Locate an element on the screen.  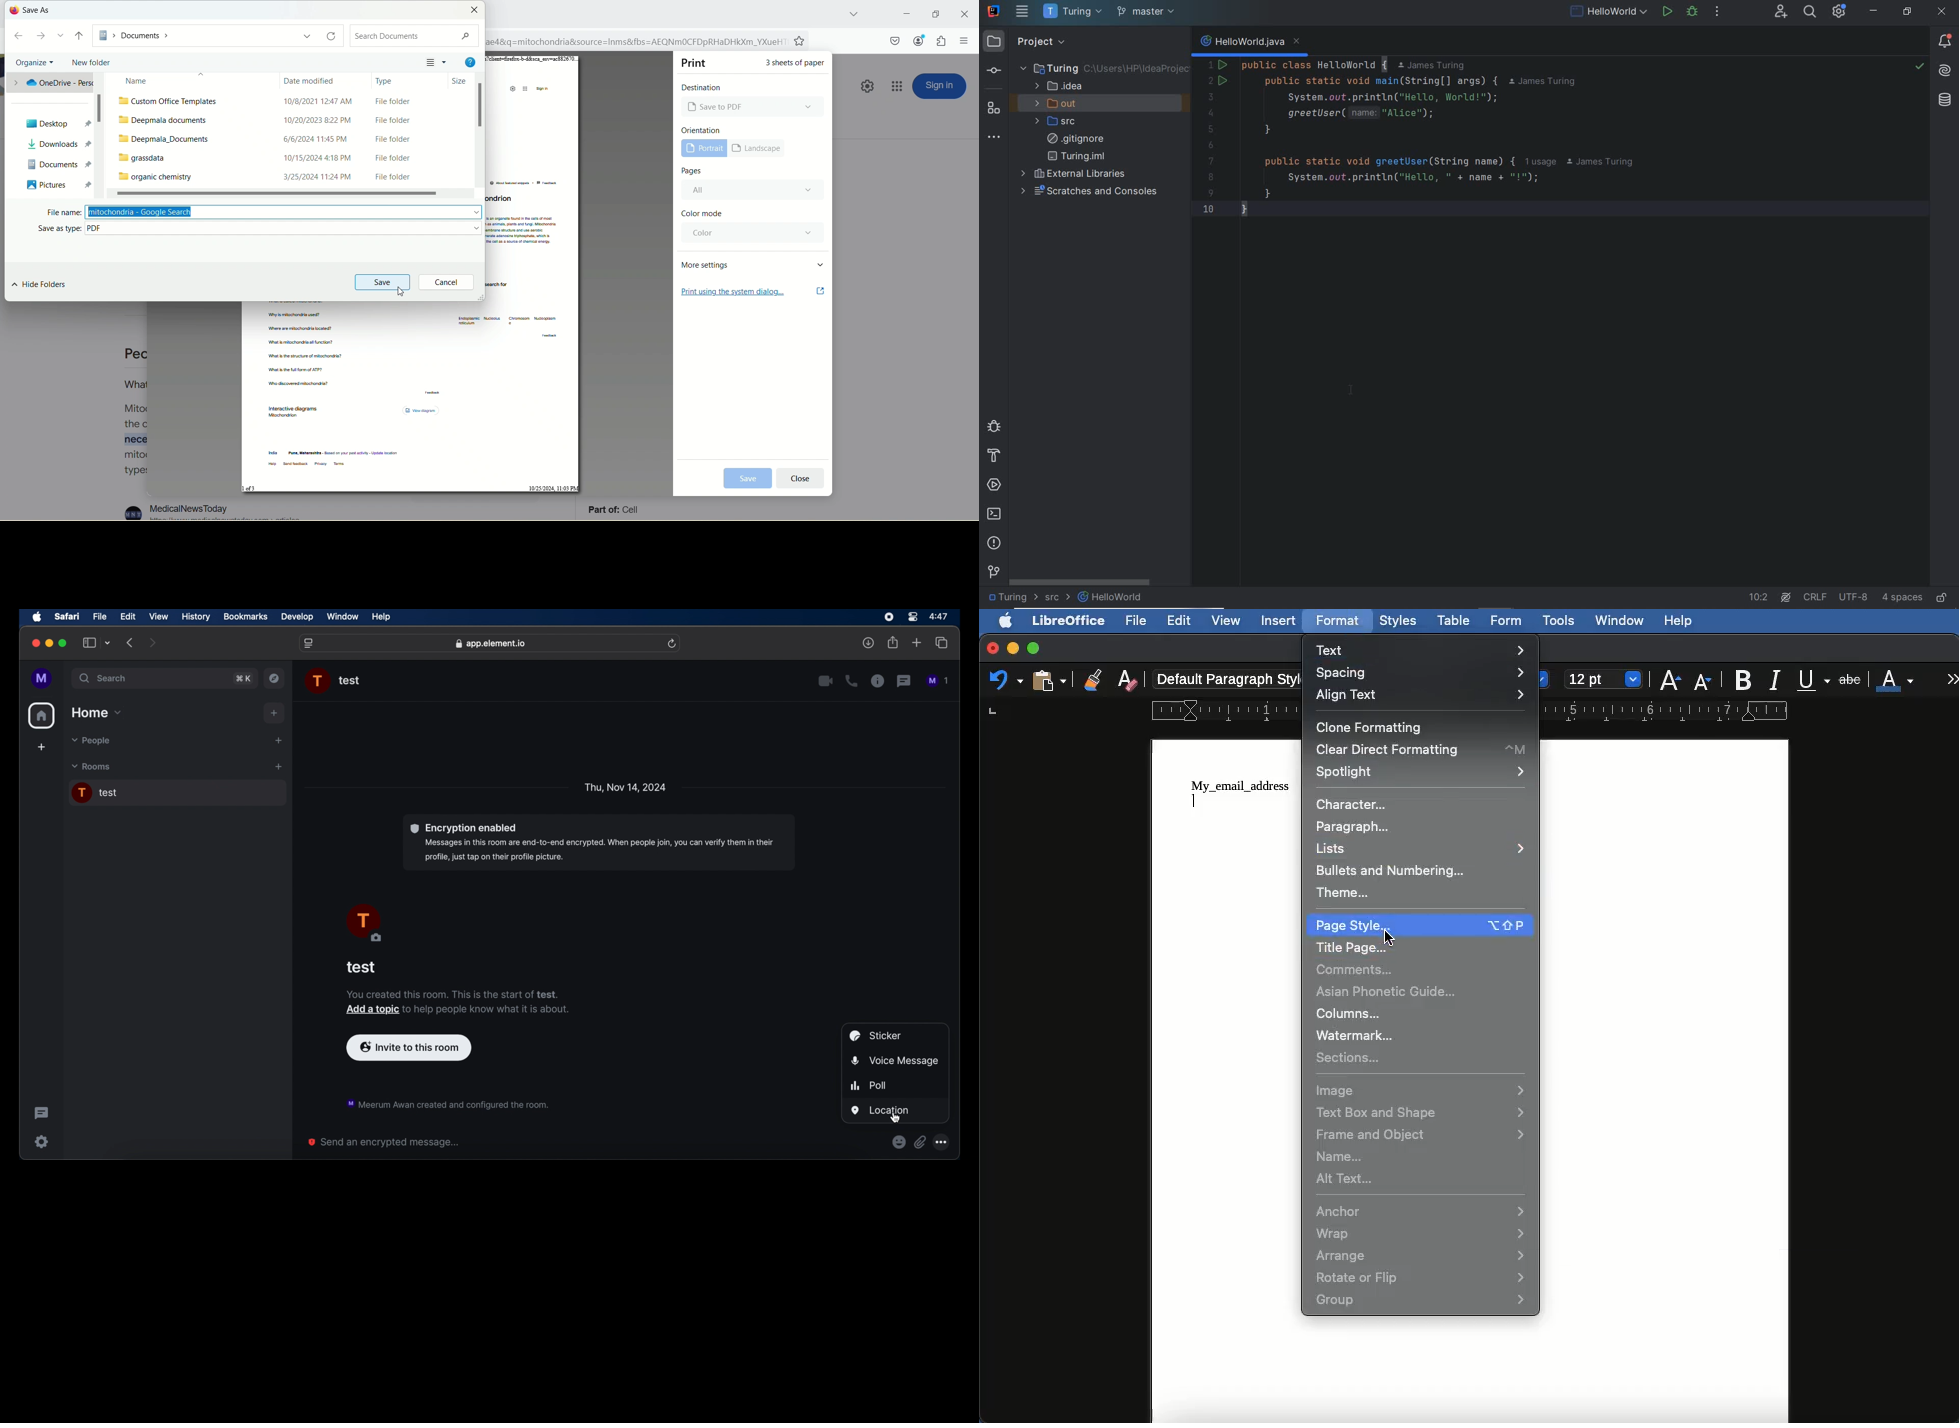
profile picture is located at coordinates (318, 681).